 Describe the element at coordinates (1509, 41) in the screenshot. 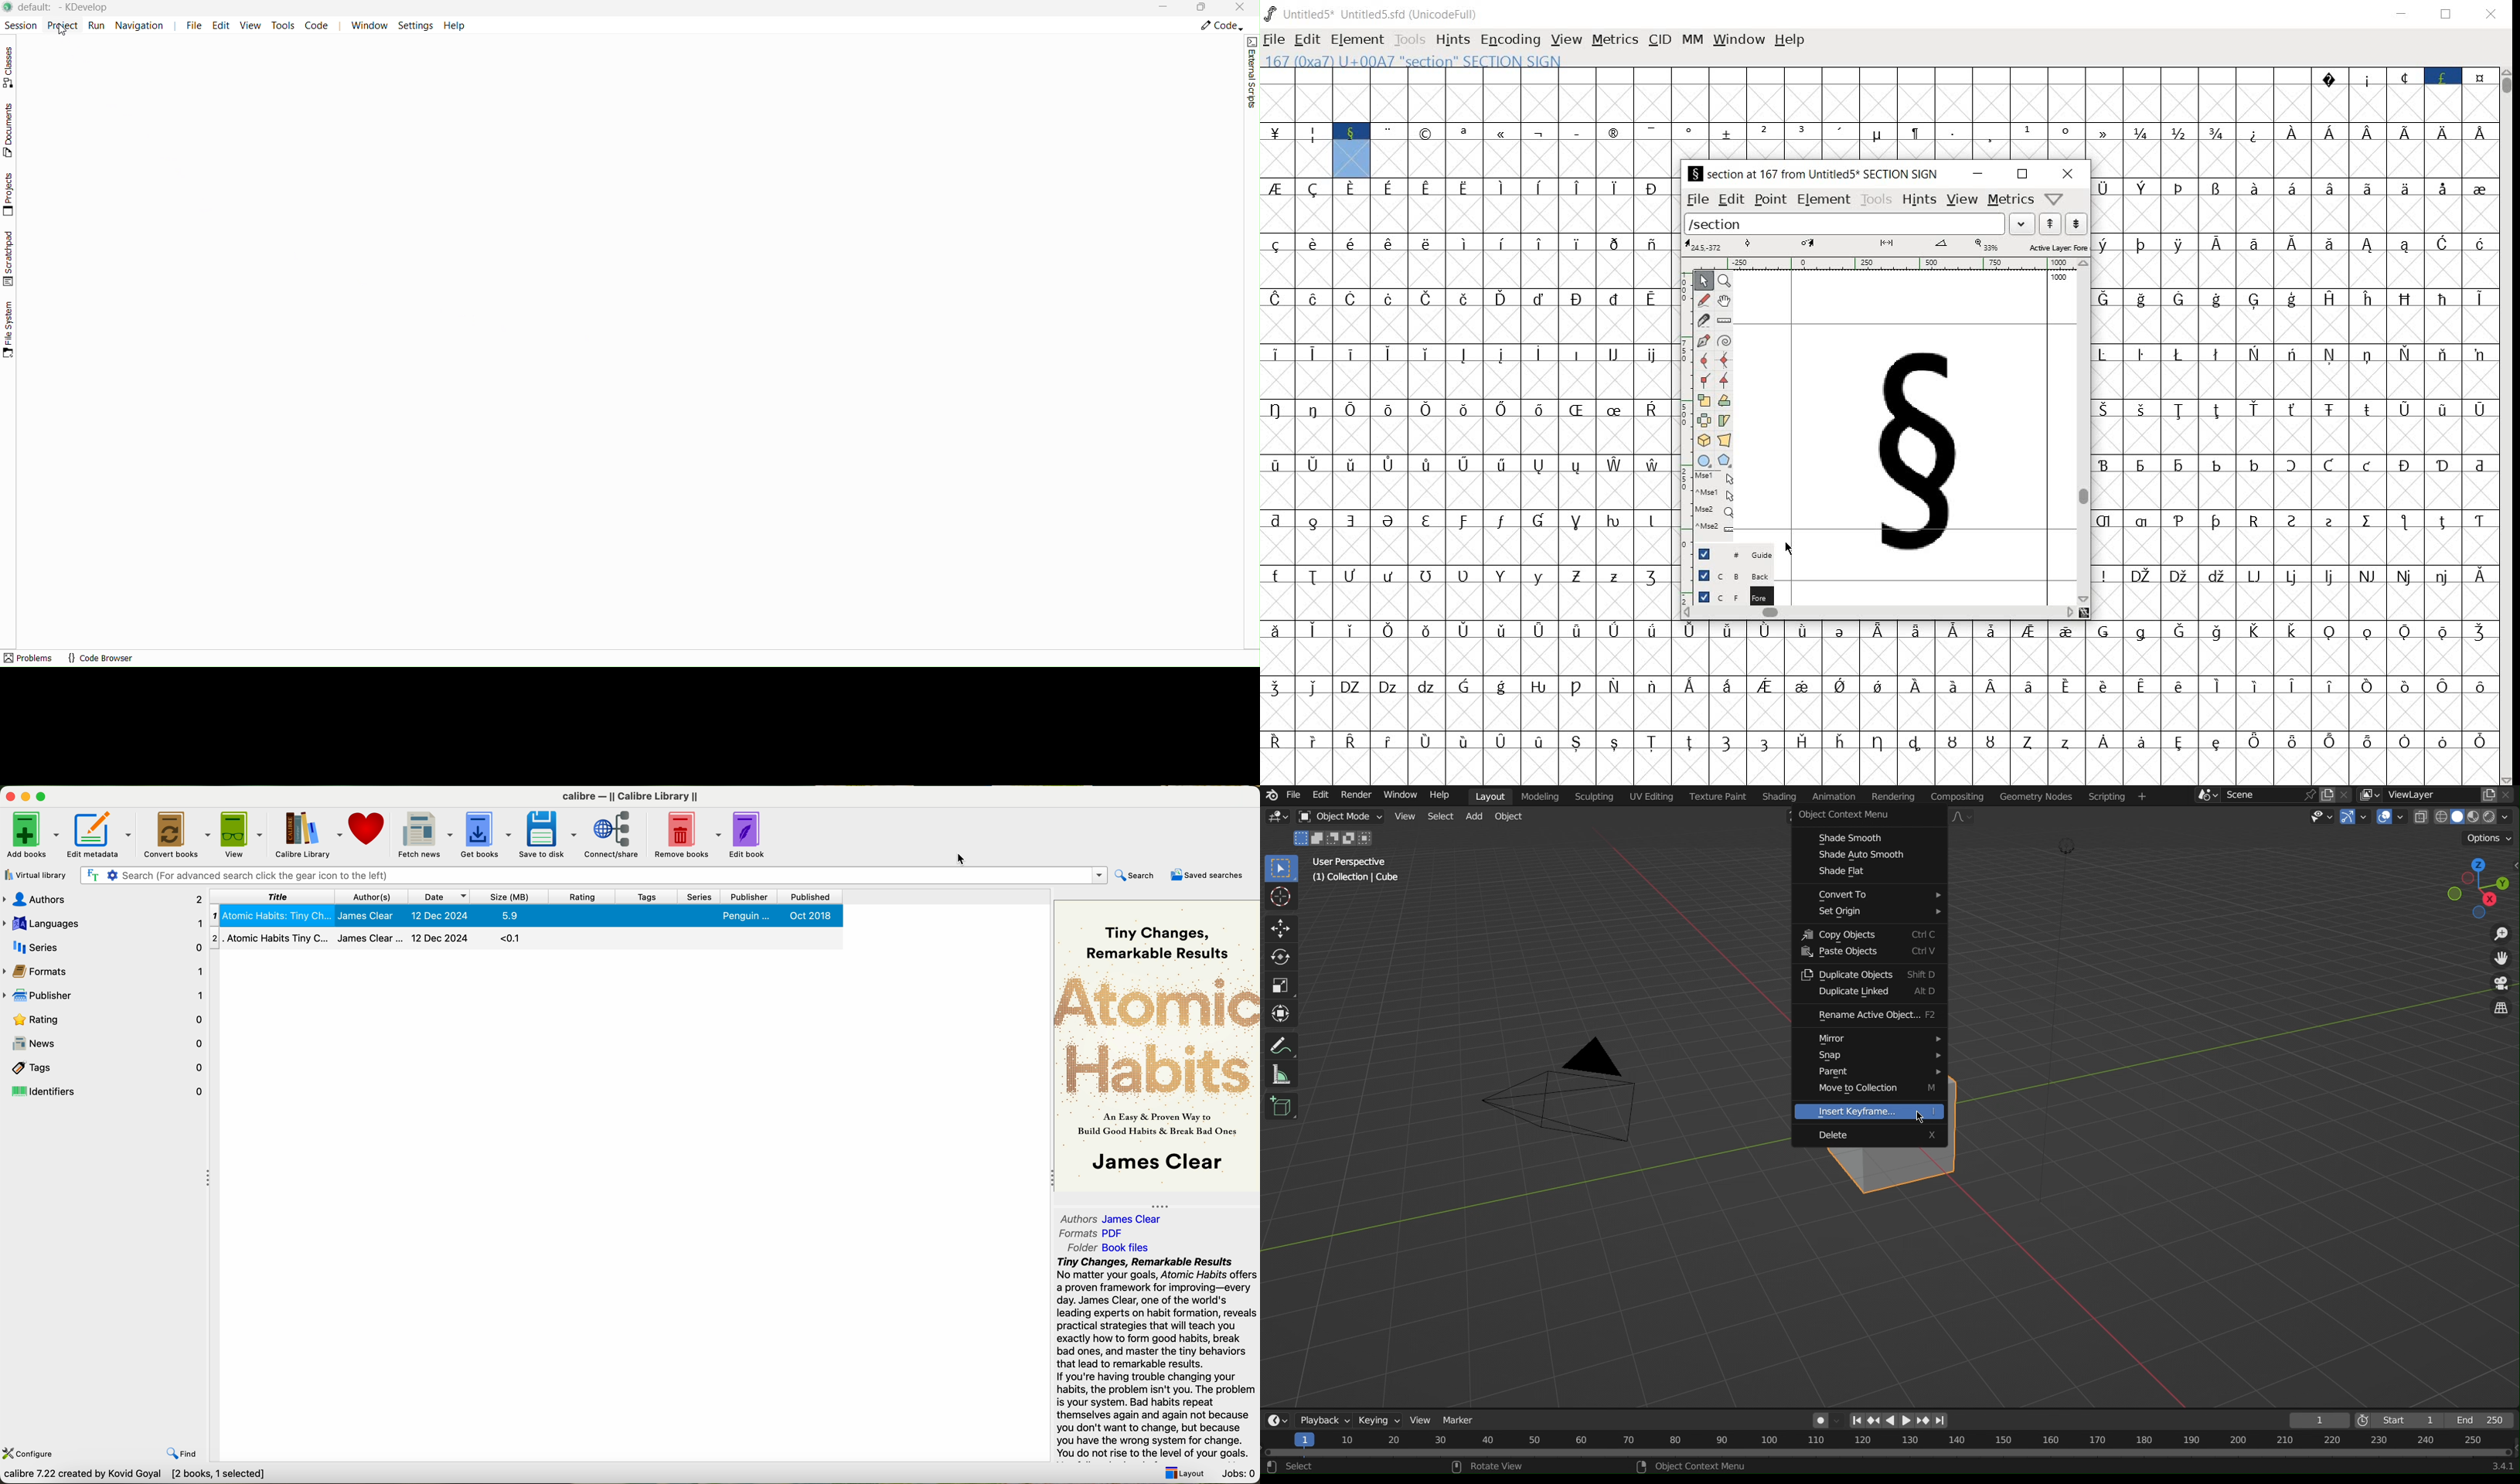

I see `ENCODING` at that location.